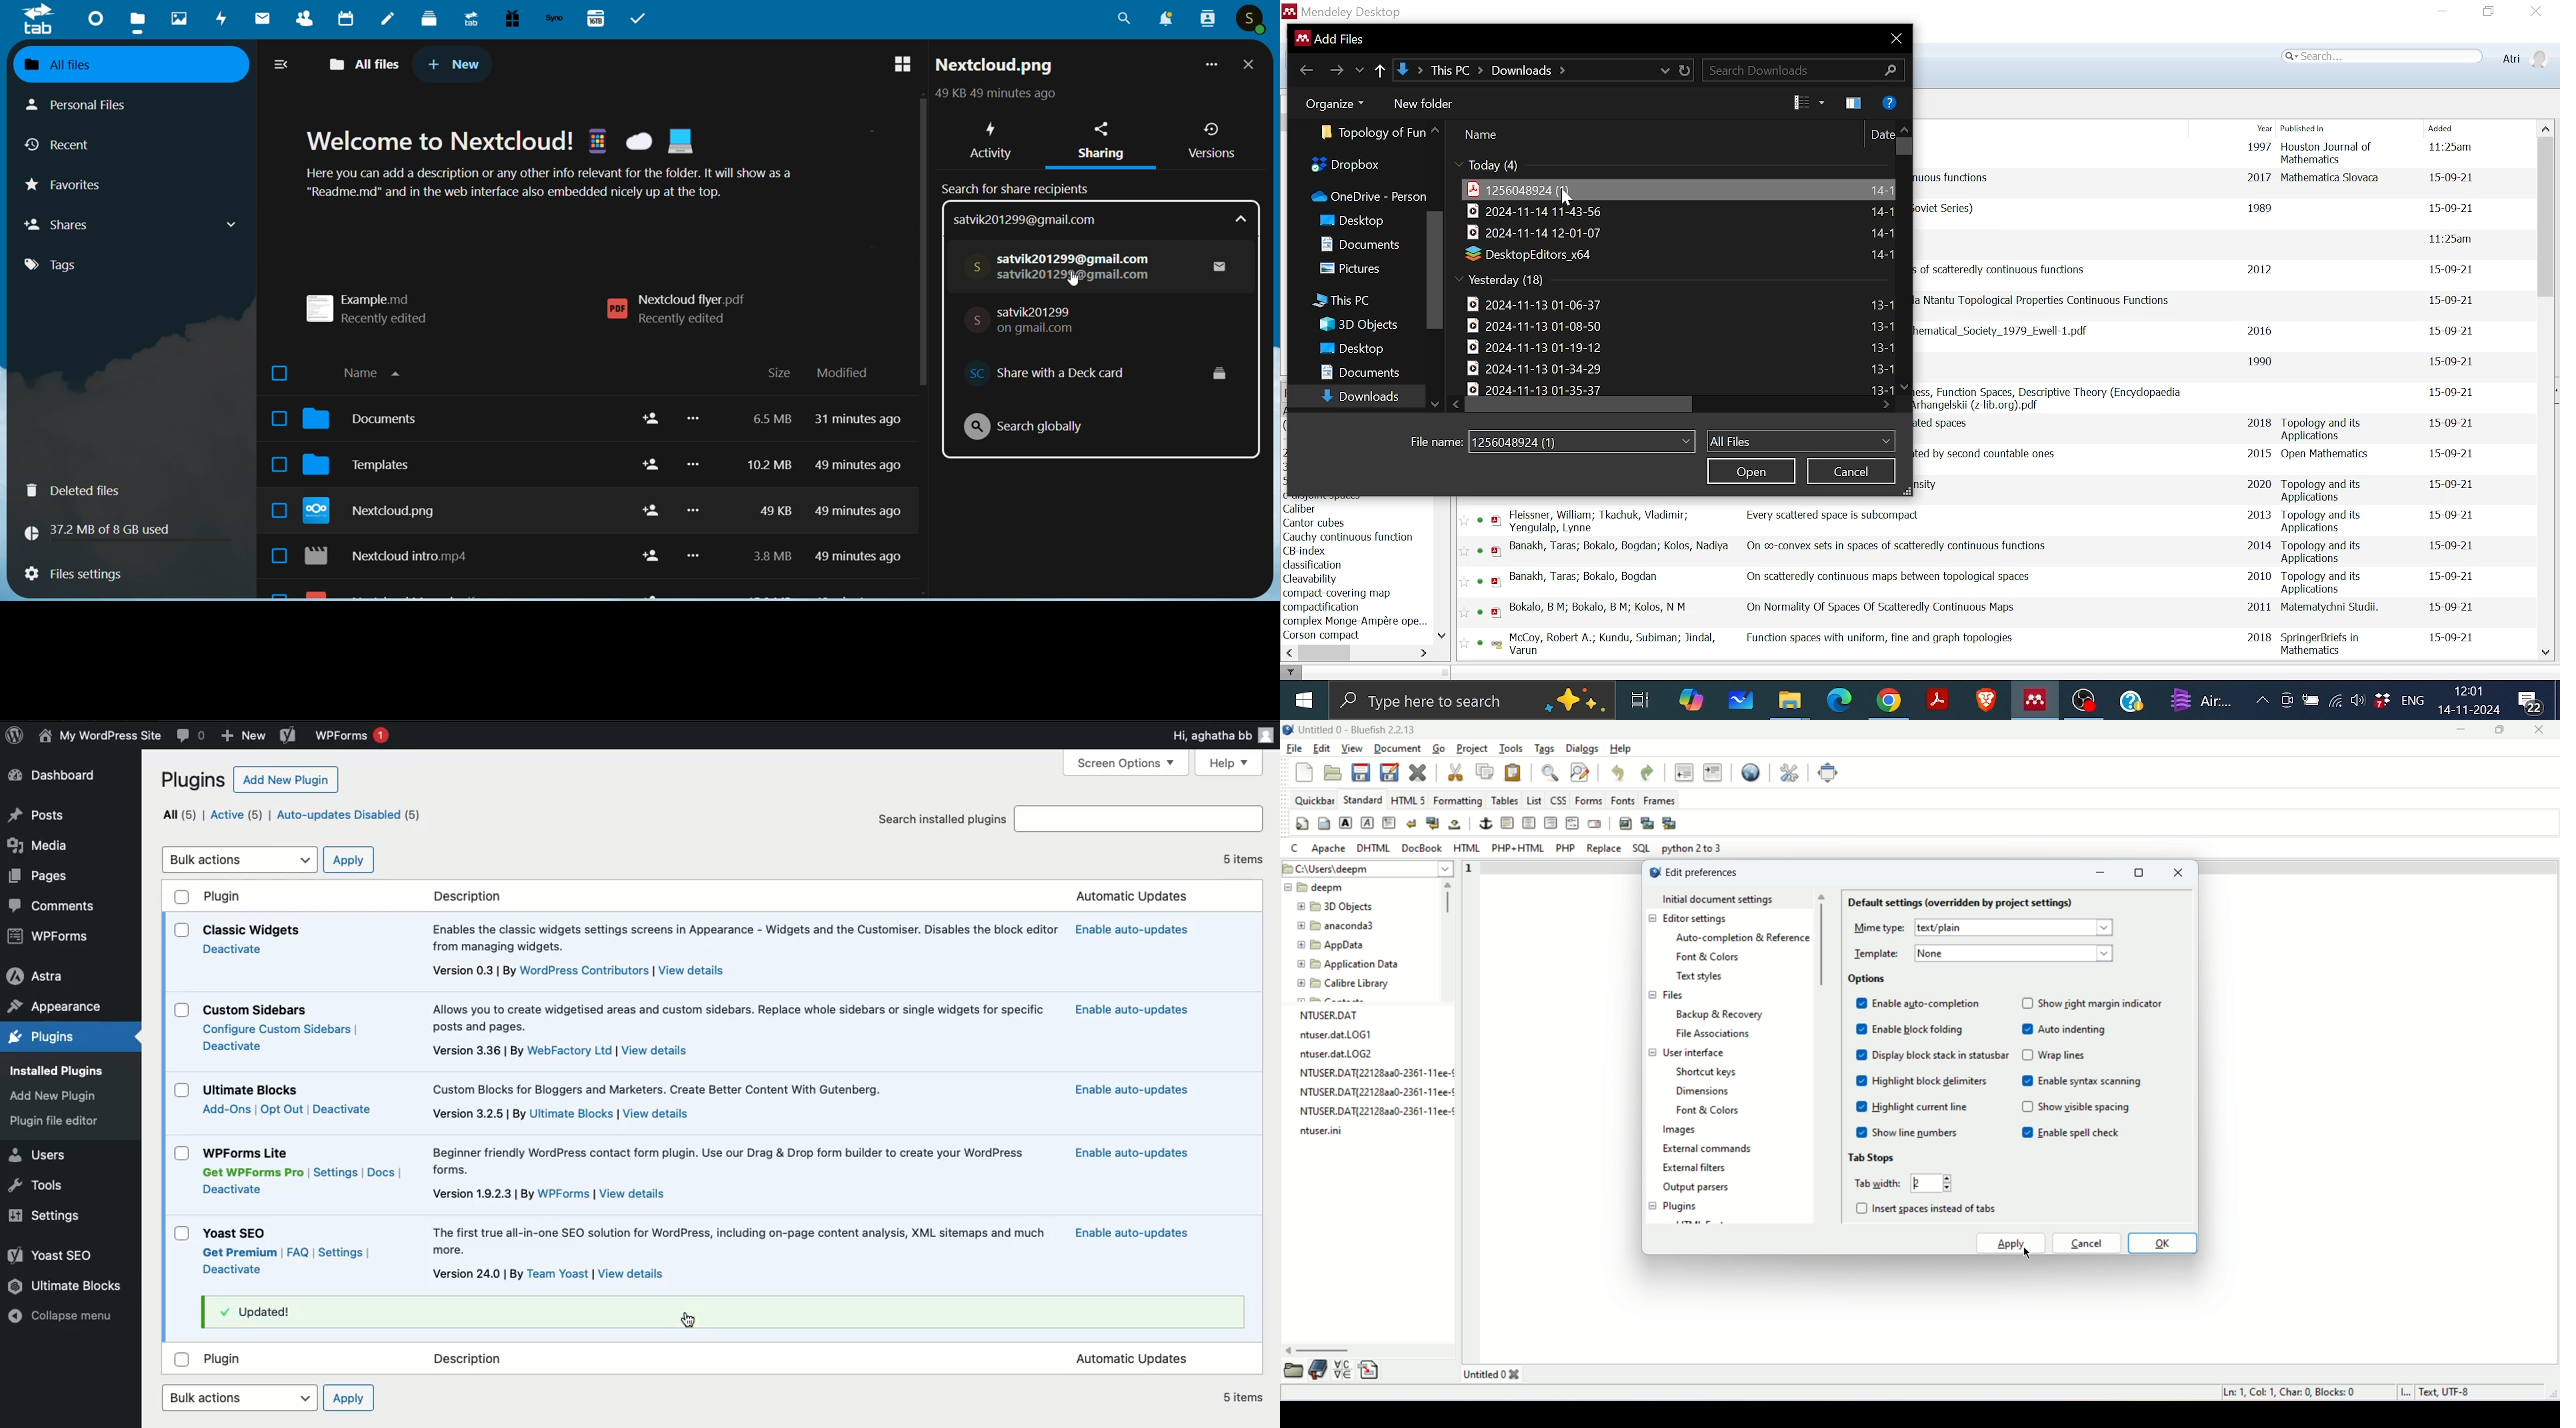  What do you see at coordinates (63, 147) in the screenshot?
I see `recent` at bounding box center [63, 147].